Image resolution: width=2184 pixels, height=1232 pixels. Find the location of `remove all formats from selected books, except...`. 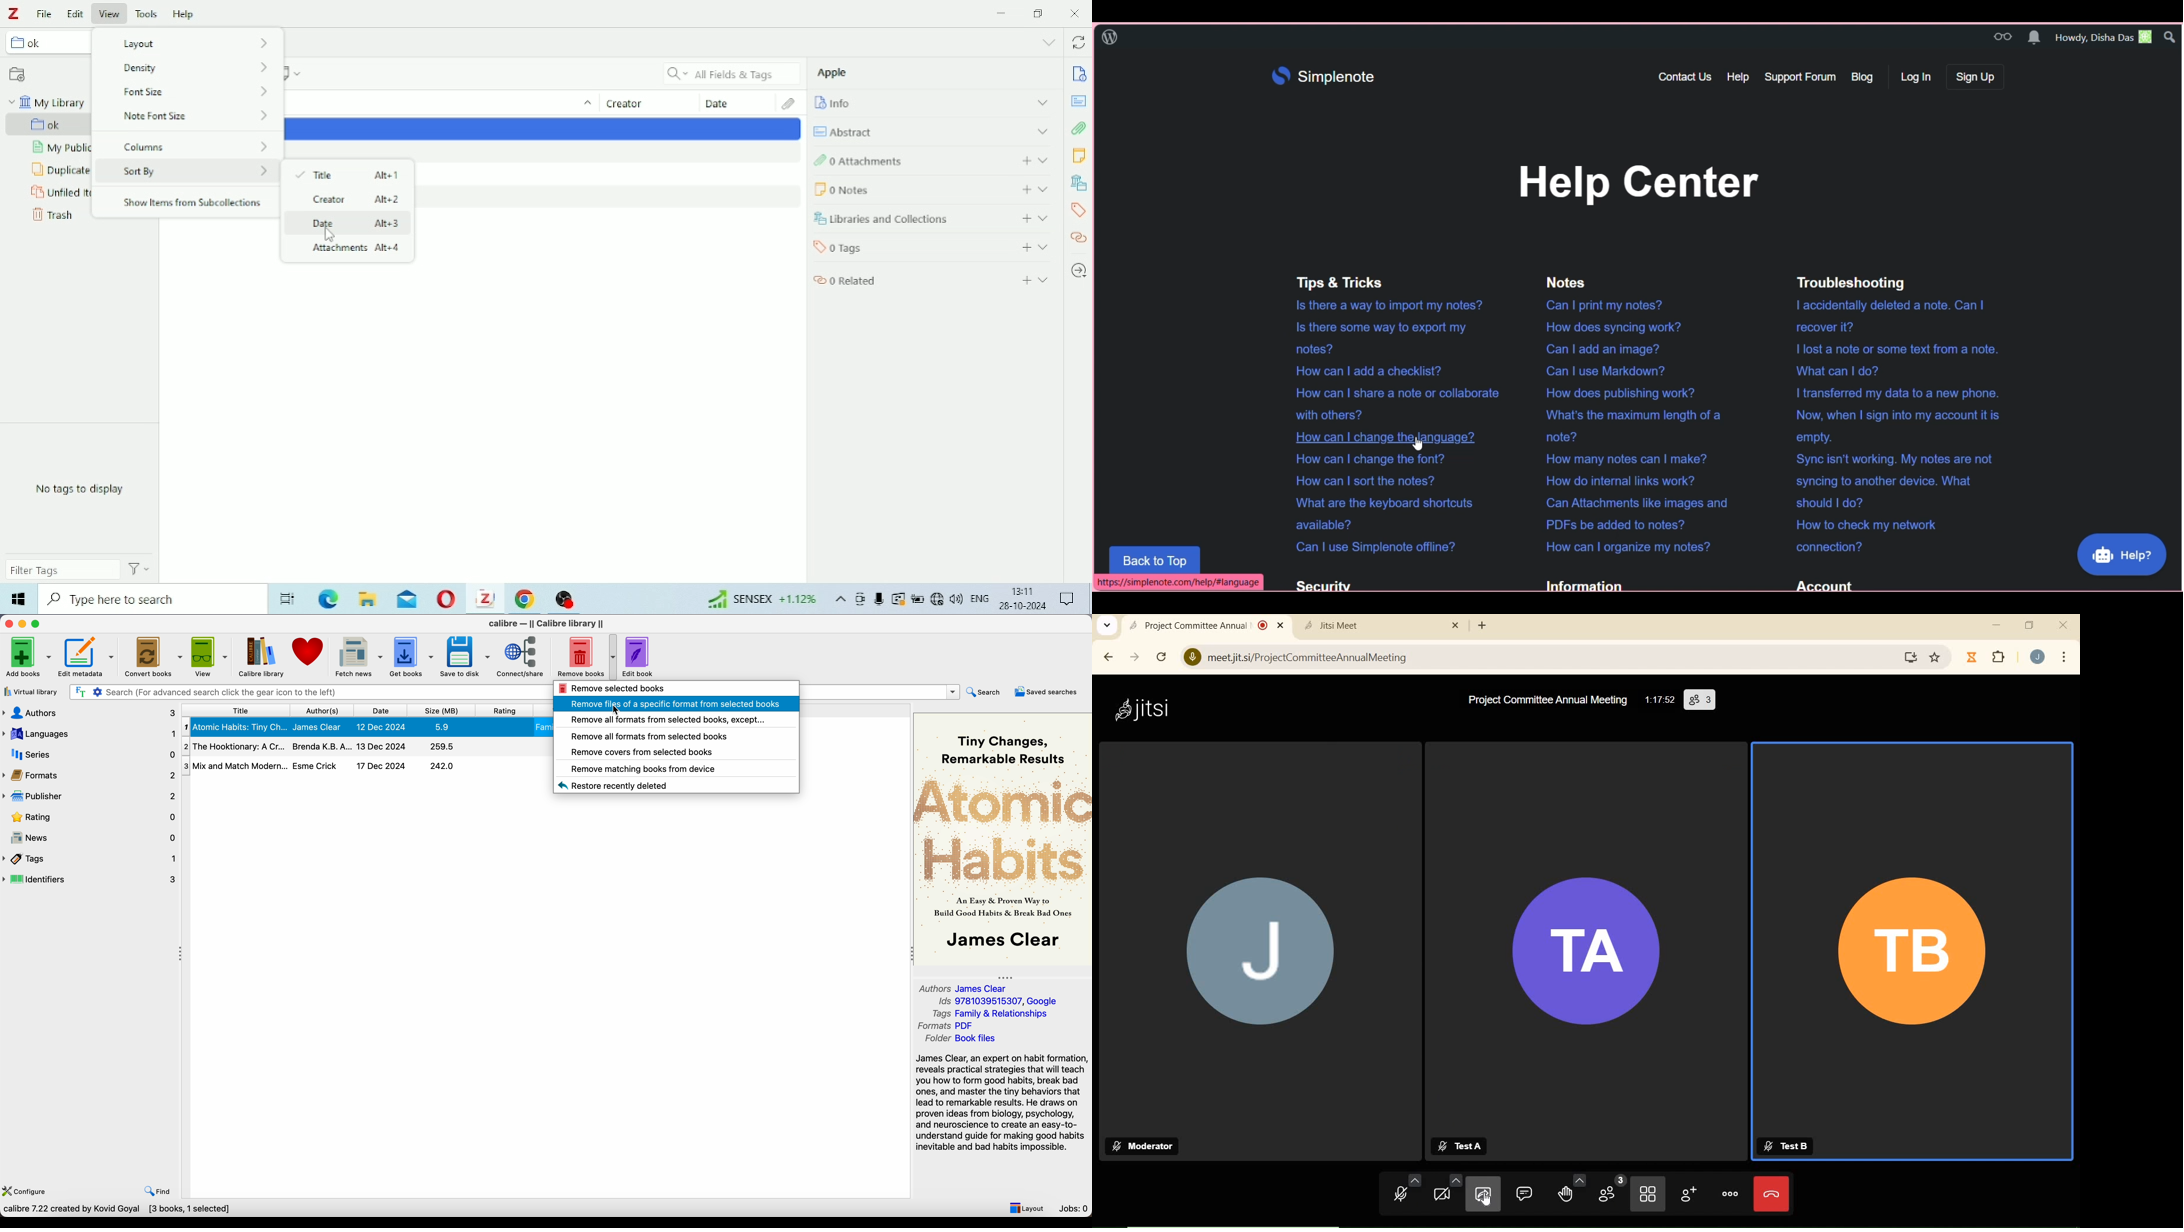

remove all formats from selected books, except... is located at coordinates (663, 720).